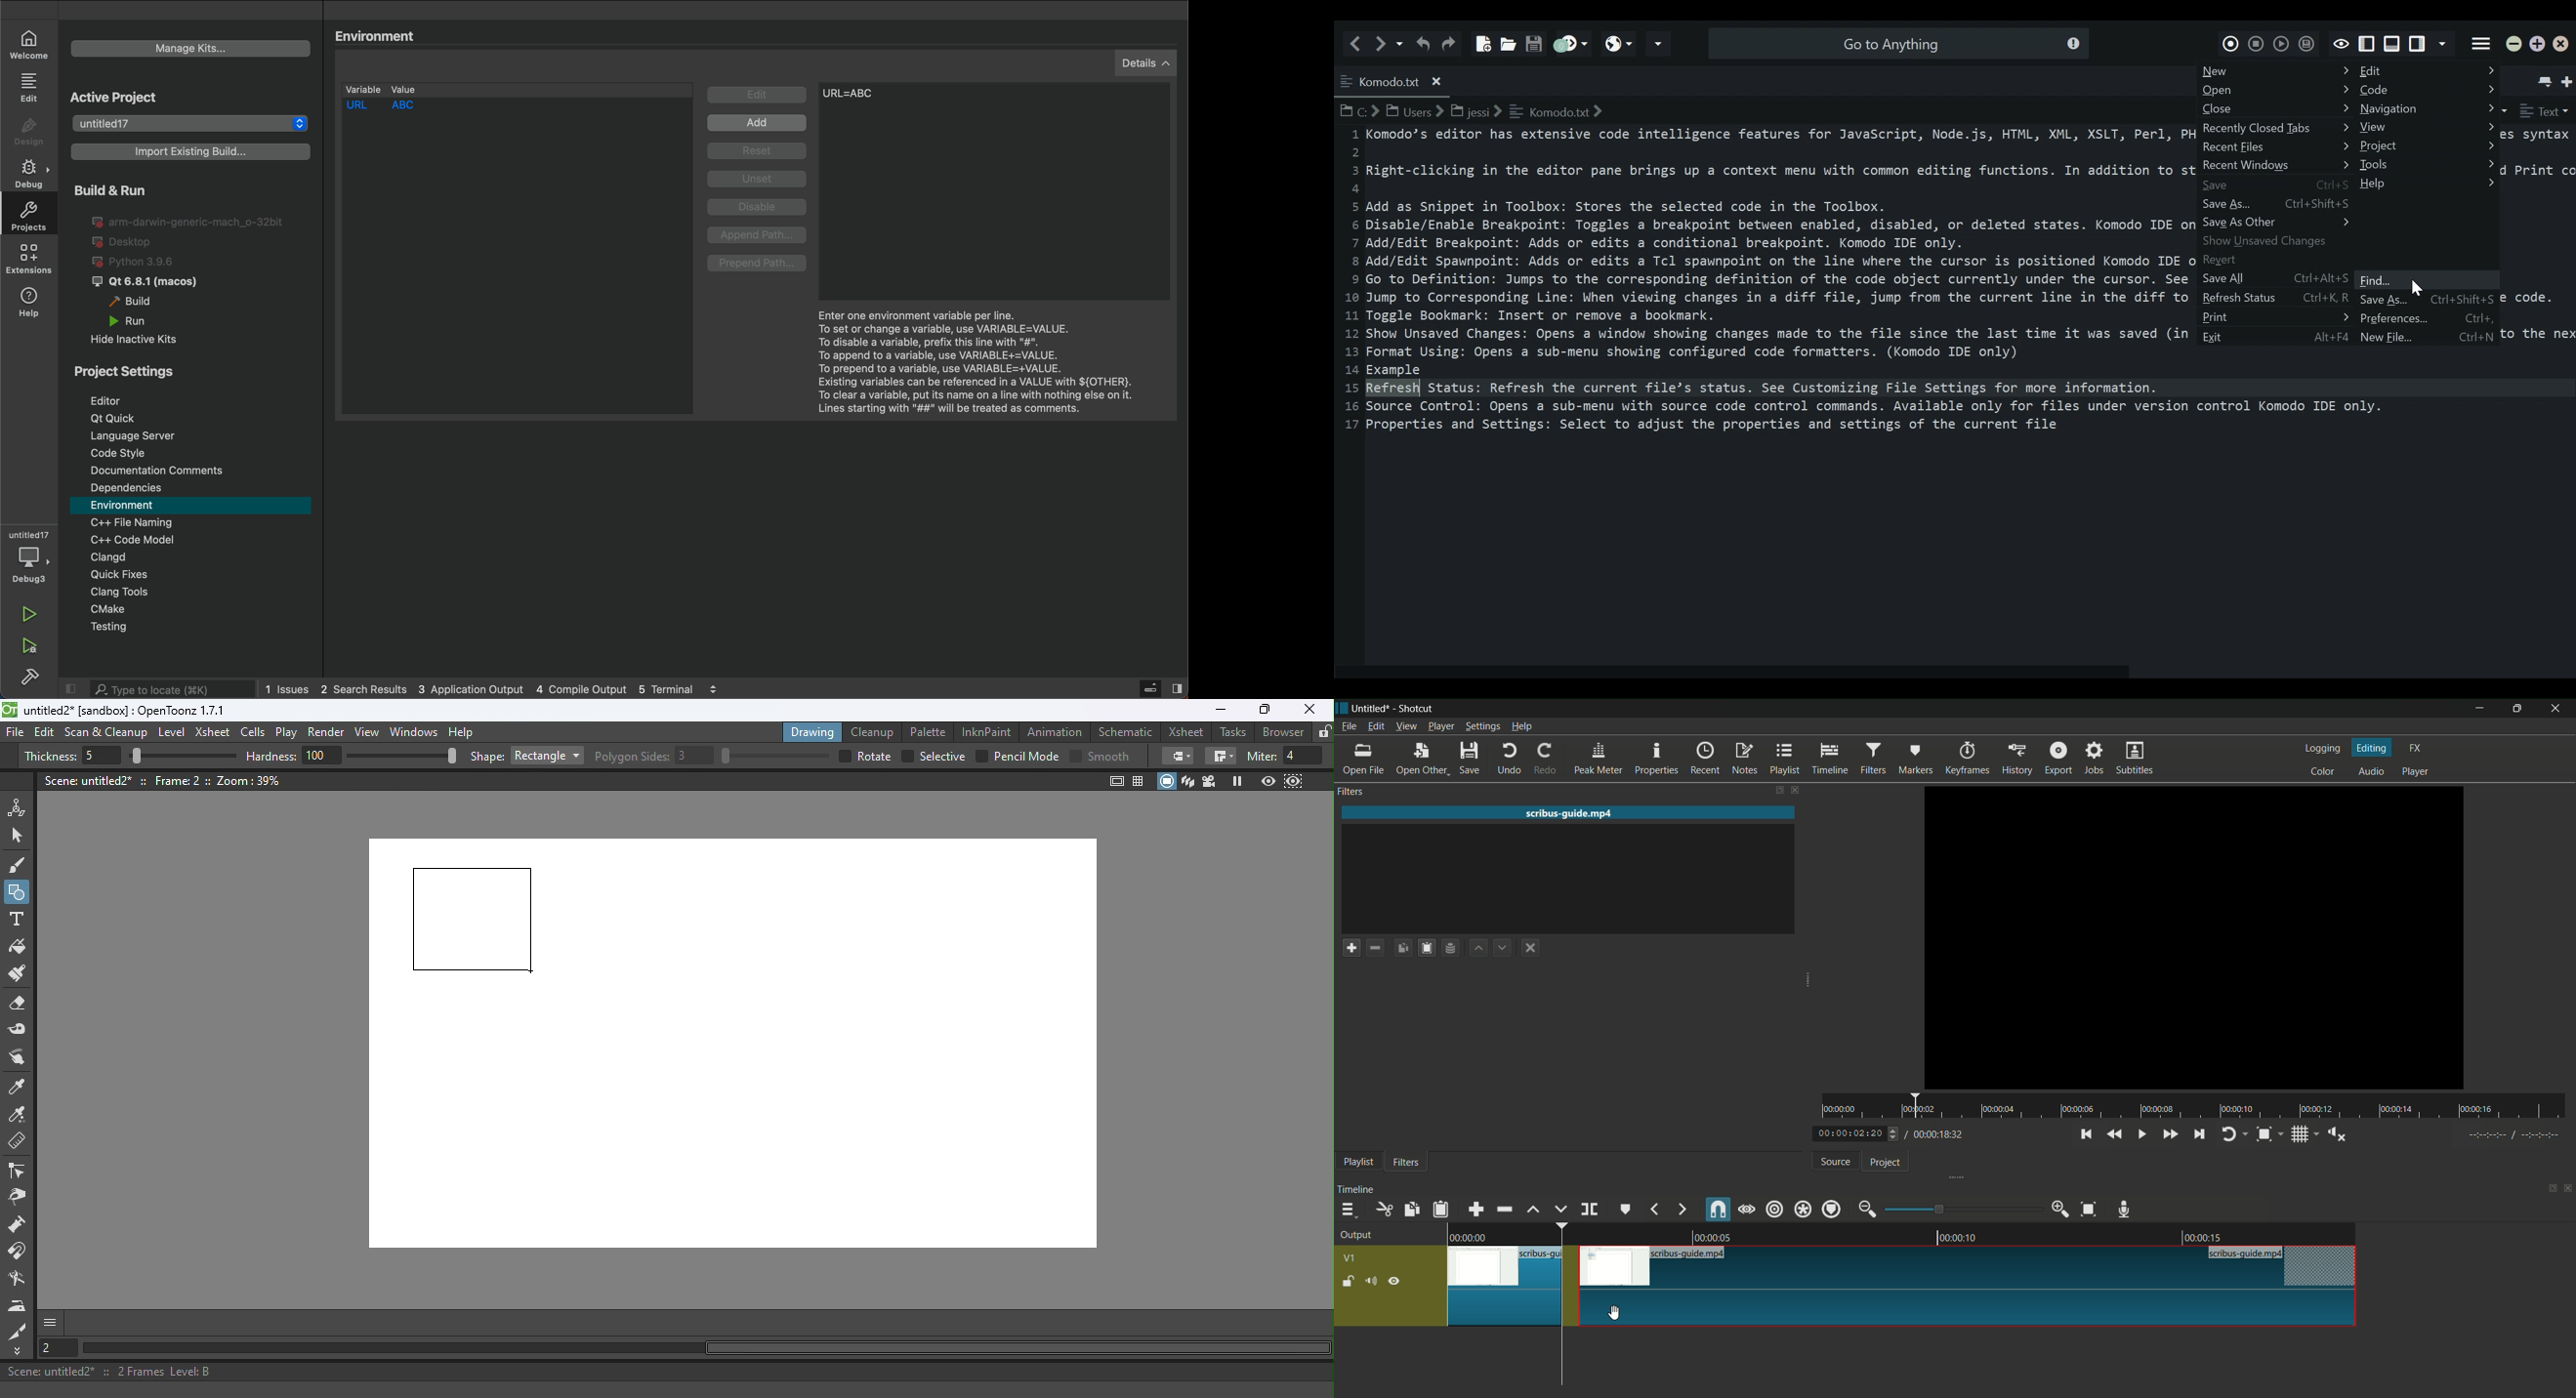  Describe the element at coordinates (1440, 1211) in the screenshot. I see `paste` at that location.